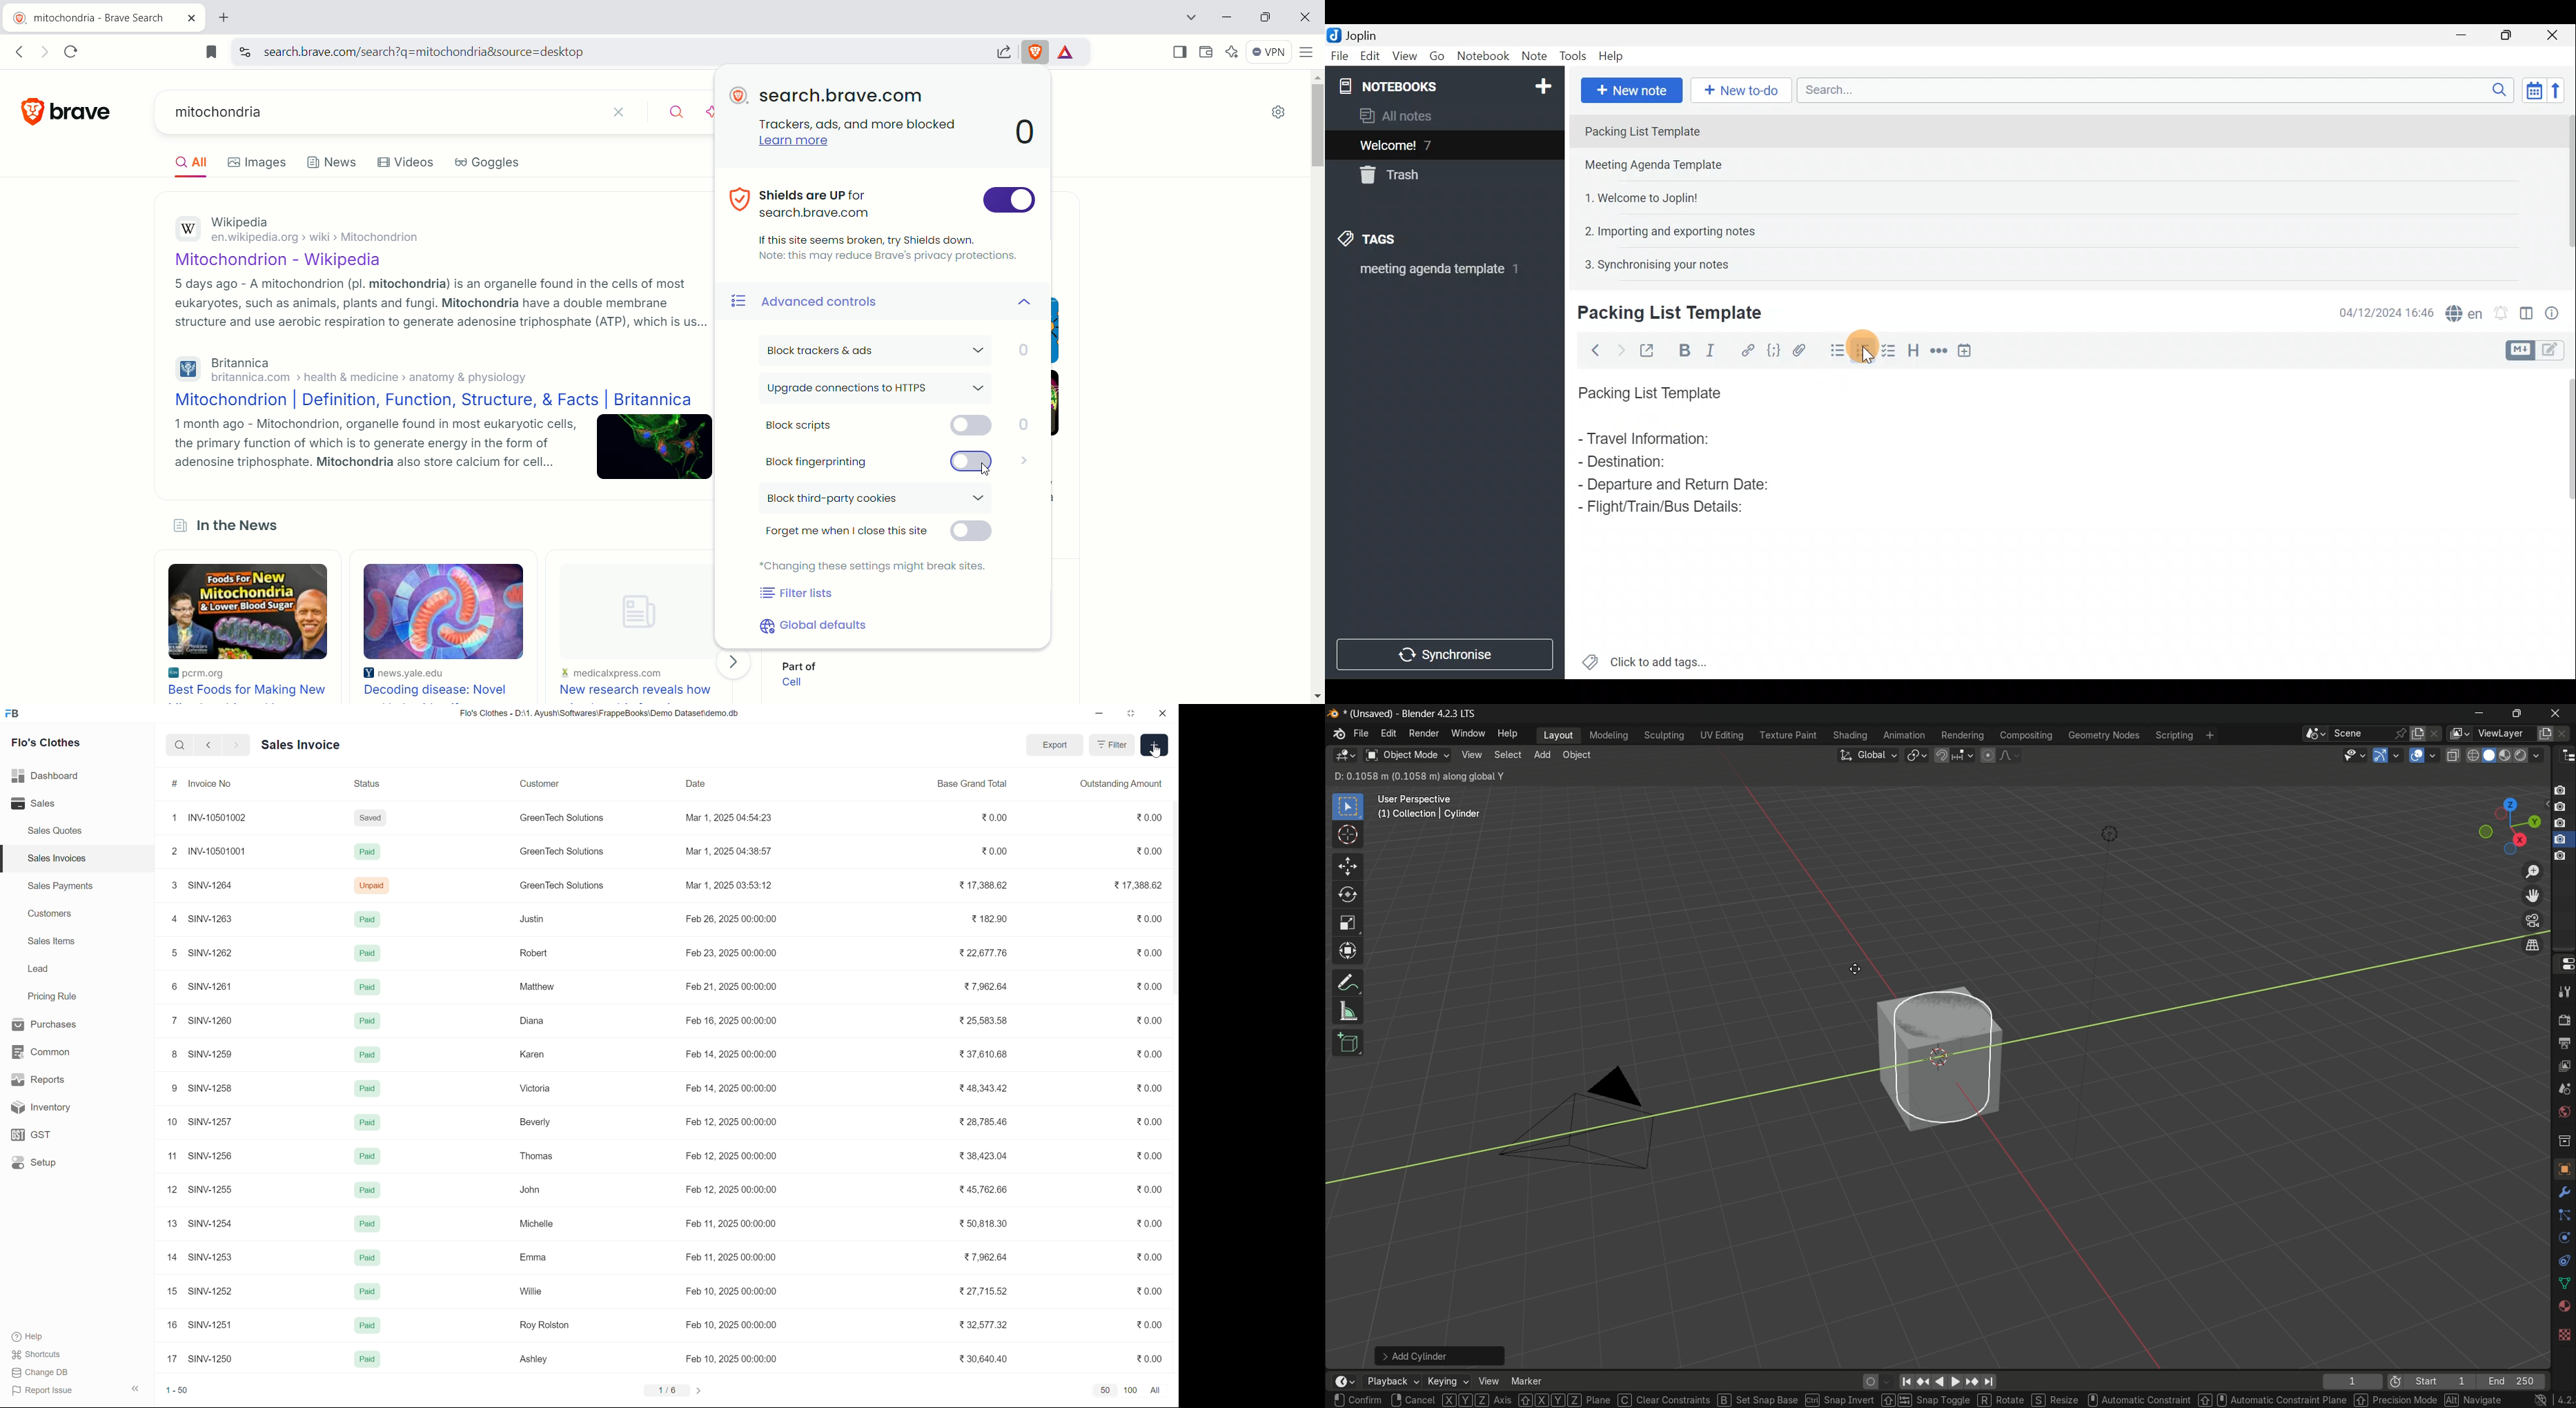 The image size is (2576, 1428). Describe the element at coordinates (368, 885) in the screenshot. I see `Unpaid` at that location.